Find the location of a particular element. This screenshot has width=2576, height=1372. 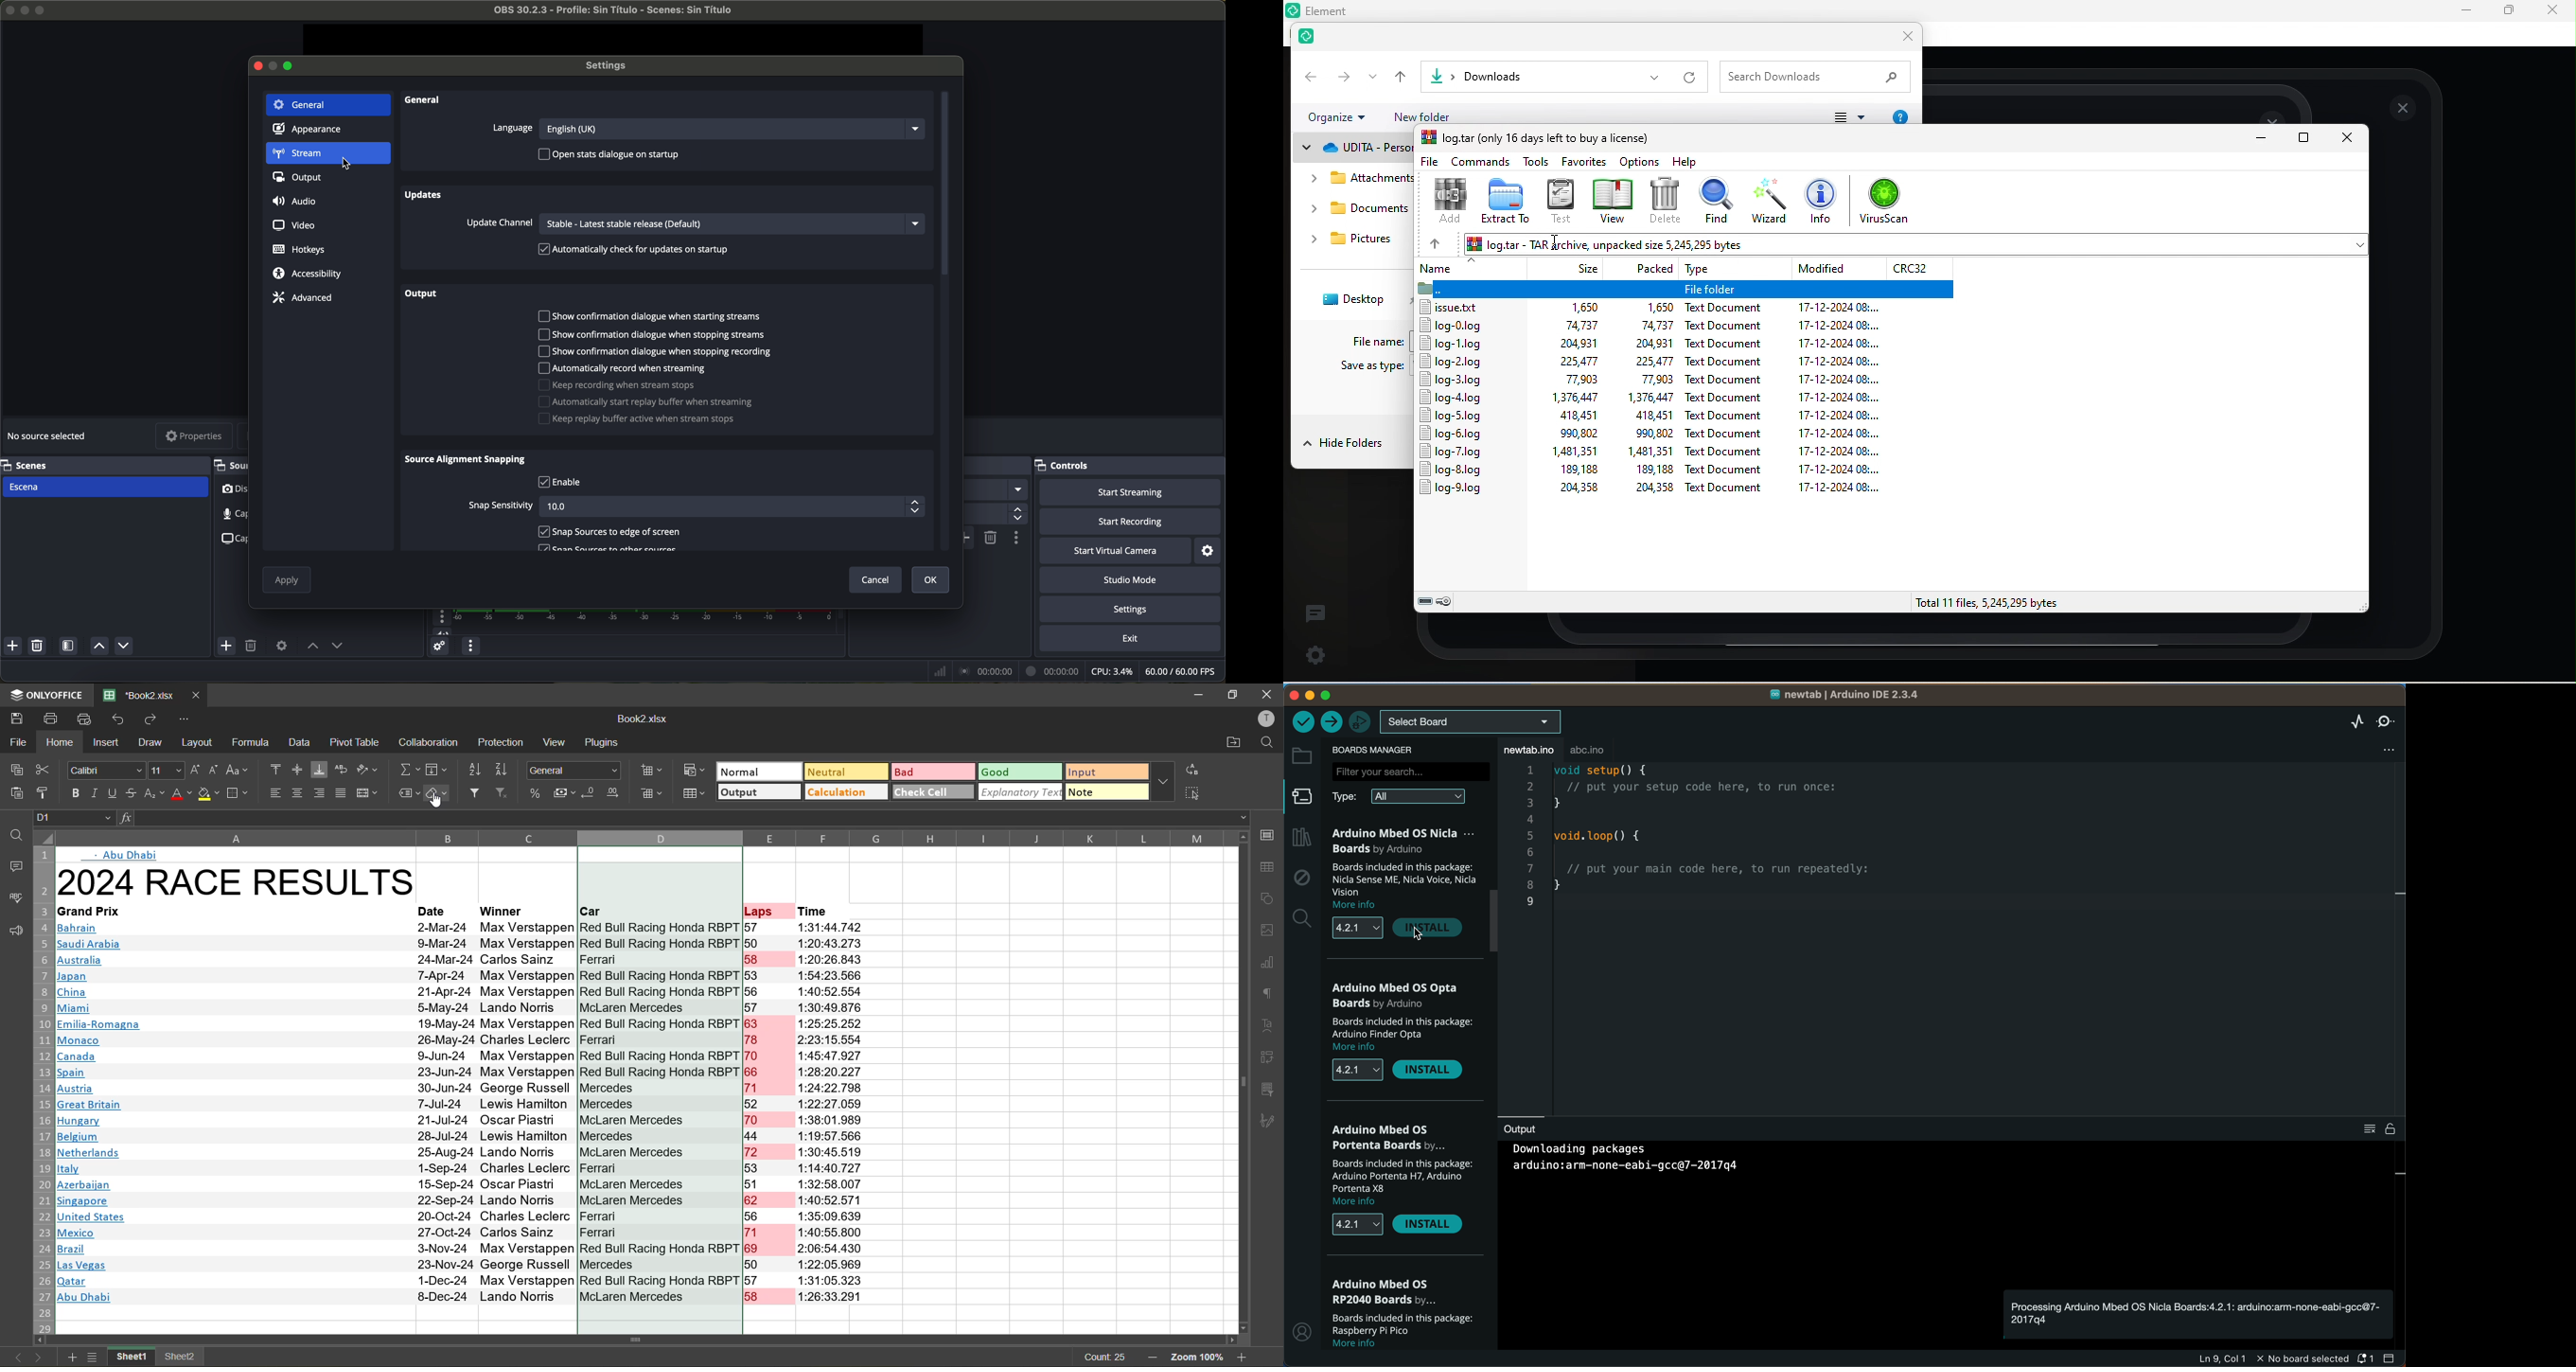

draw is located at coordinates (150, 742).